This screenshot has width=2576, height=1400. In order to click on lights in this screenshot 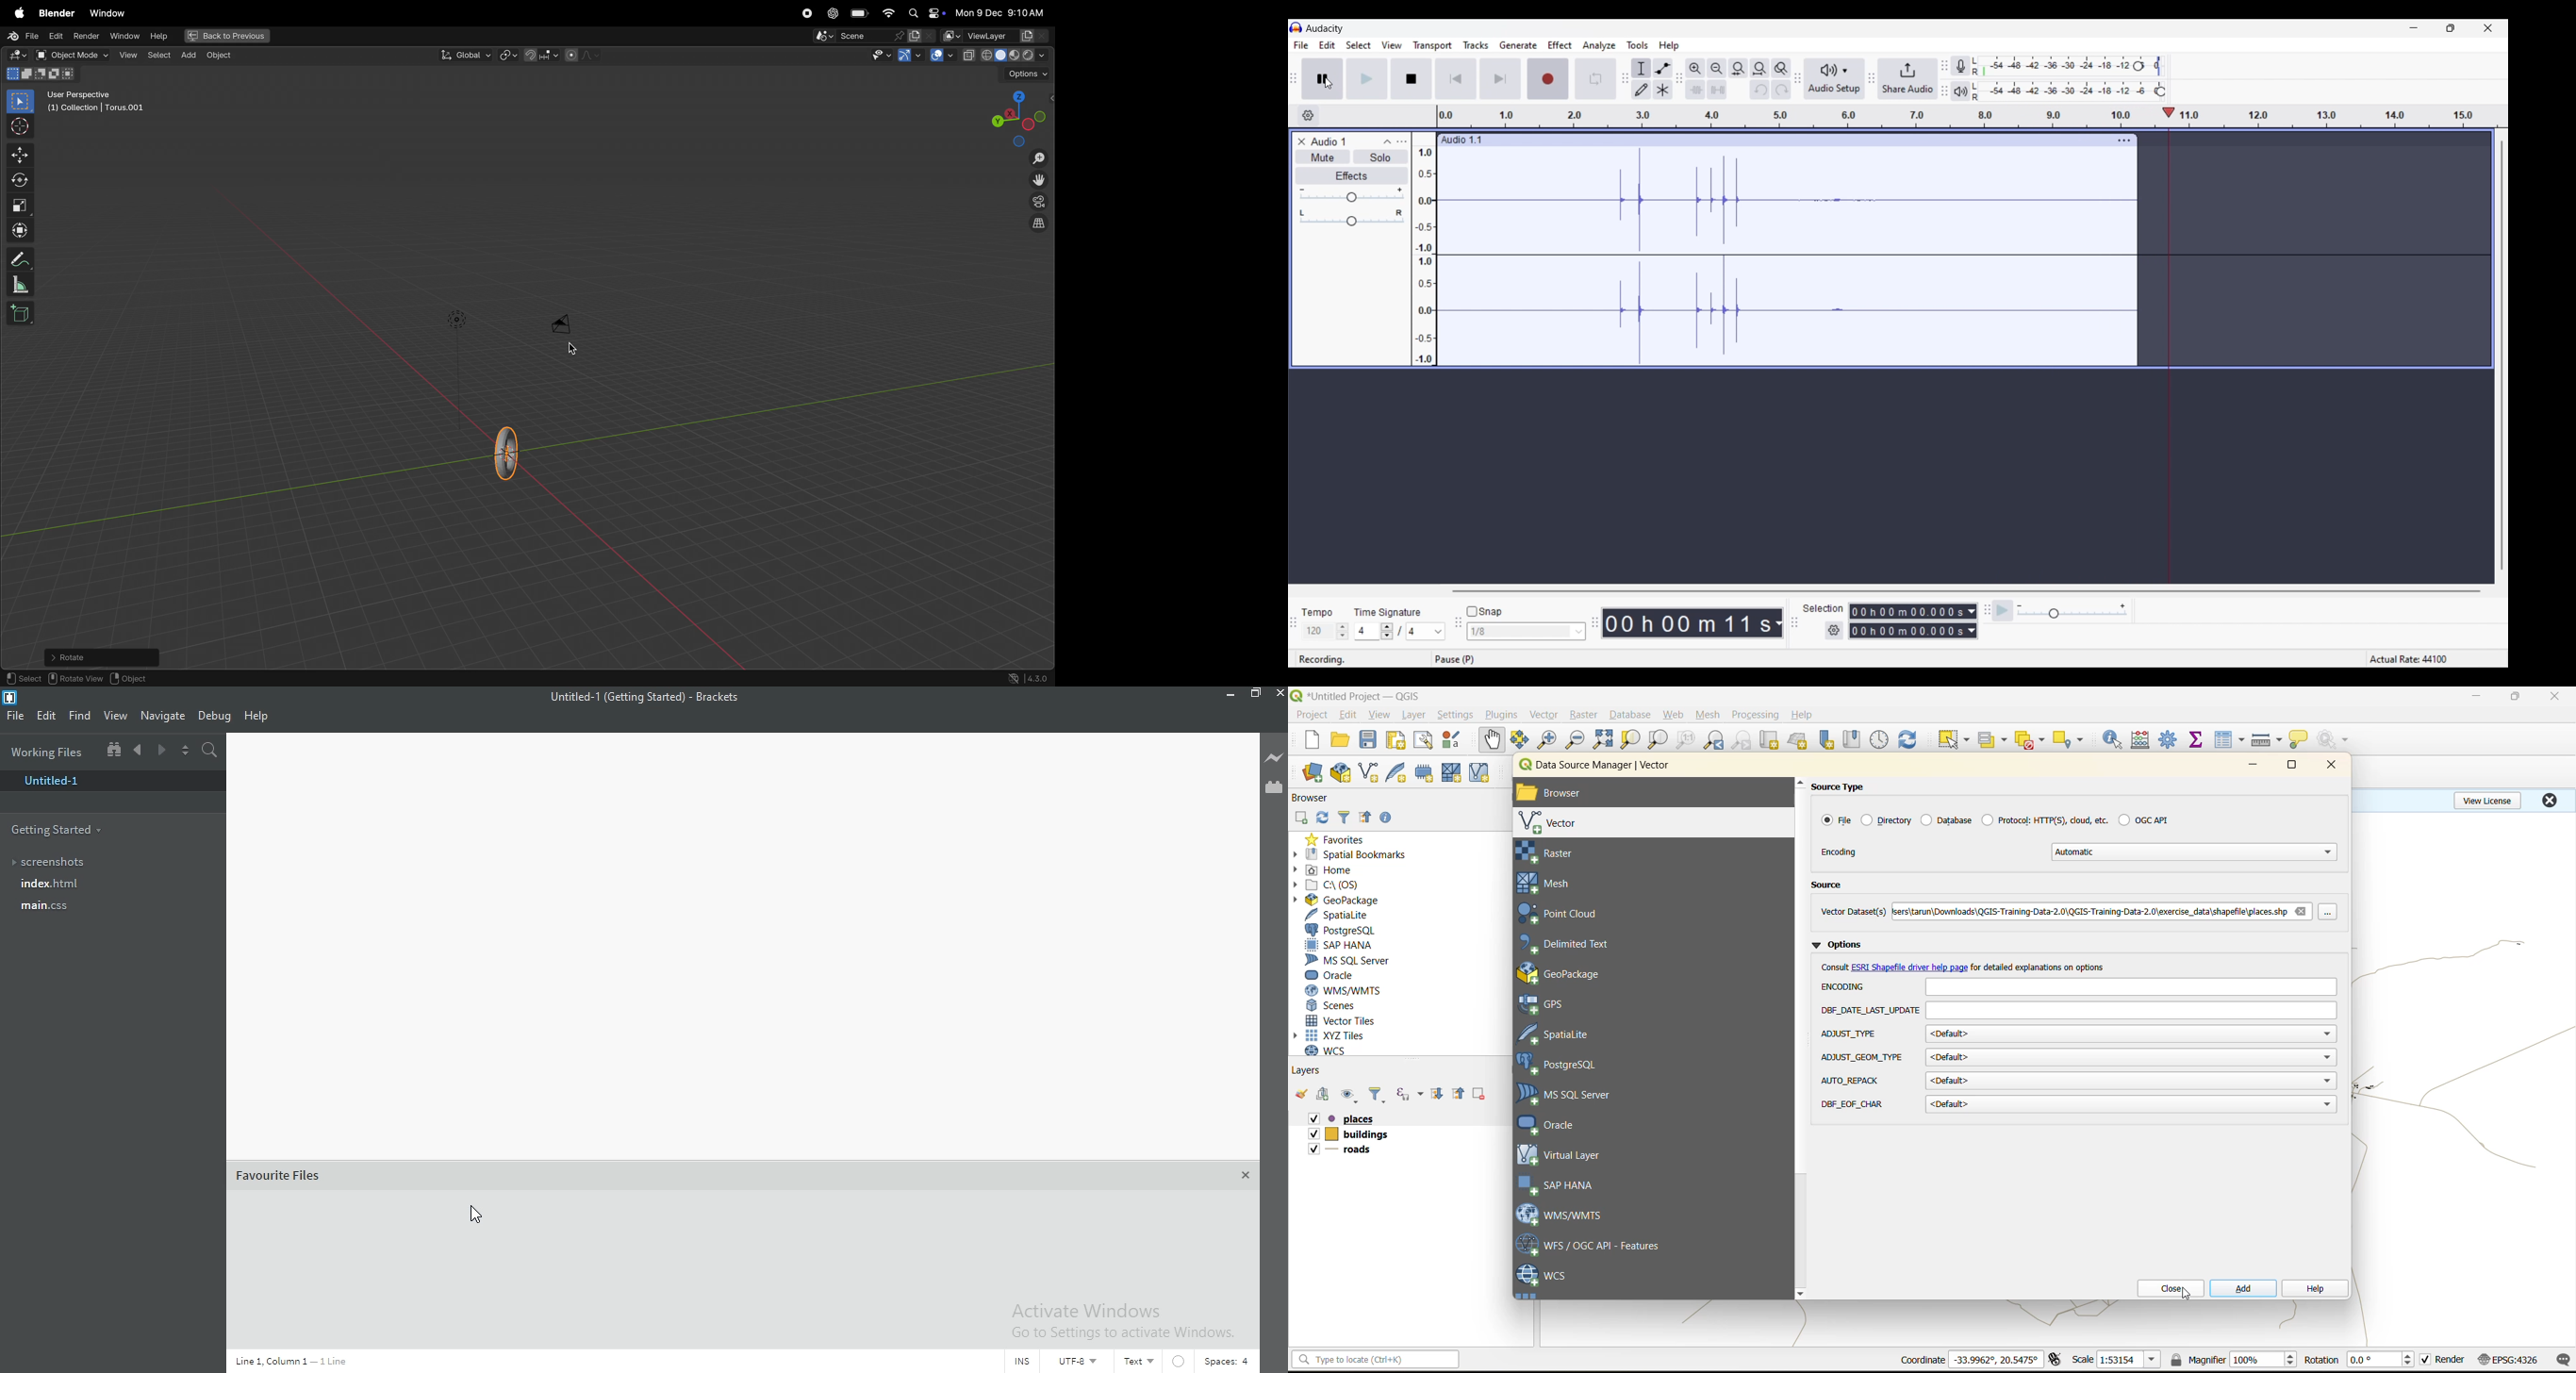, I will do `click(457, 319)`.